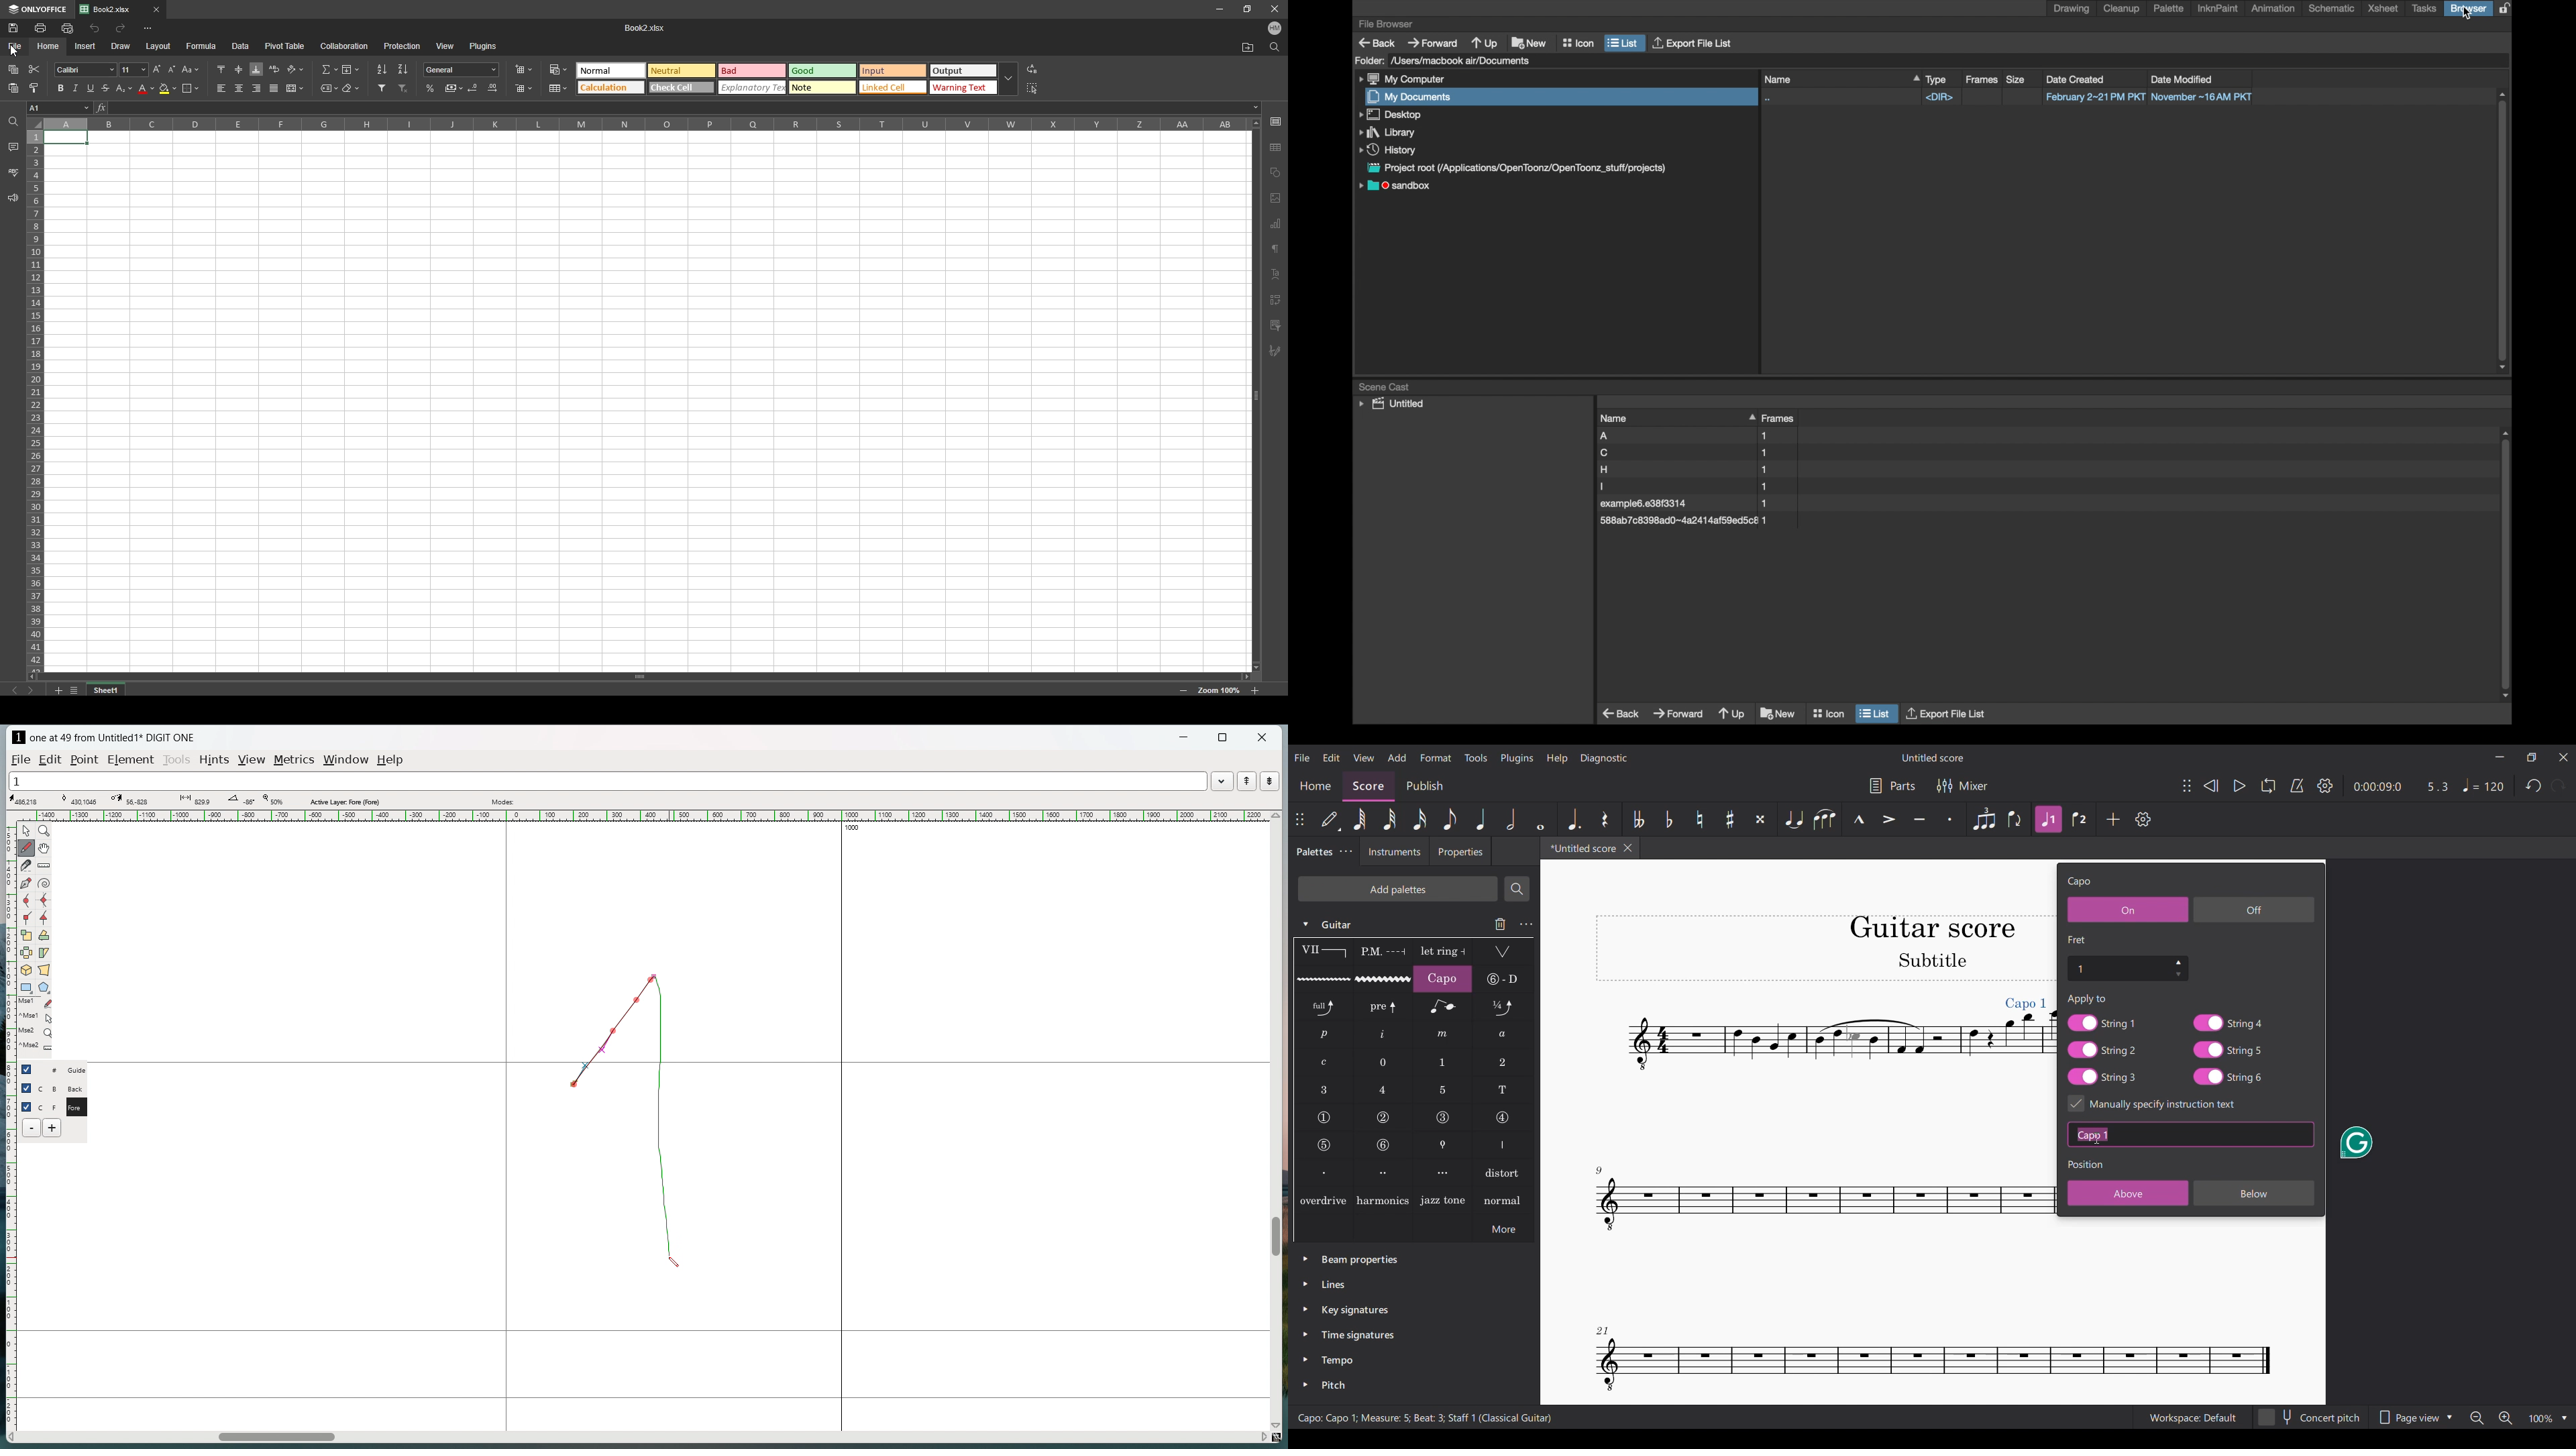 The width and height of the screenshot is (2576, 1456). Describe the element at coordinates (239, 69) in the screenshot. I see `align middle` at that location.